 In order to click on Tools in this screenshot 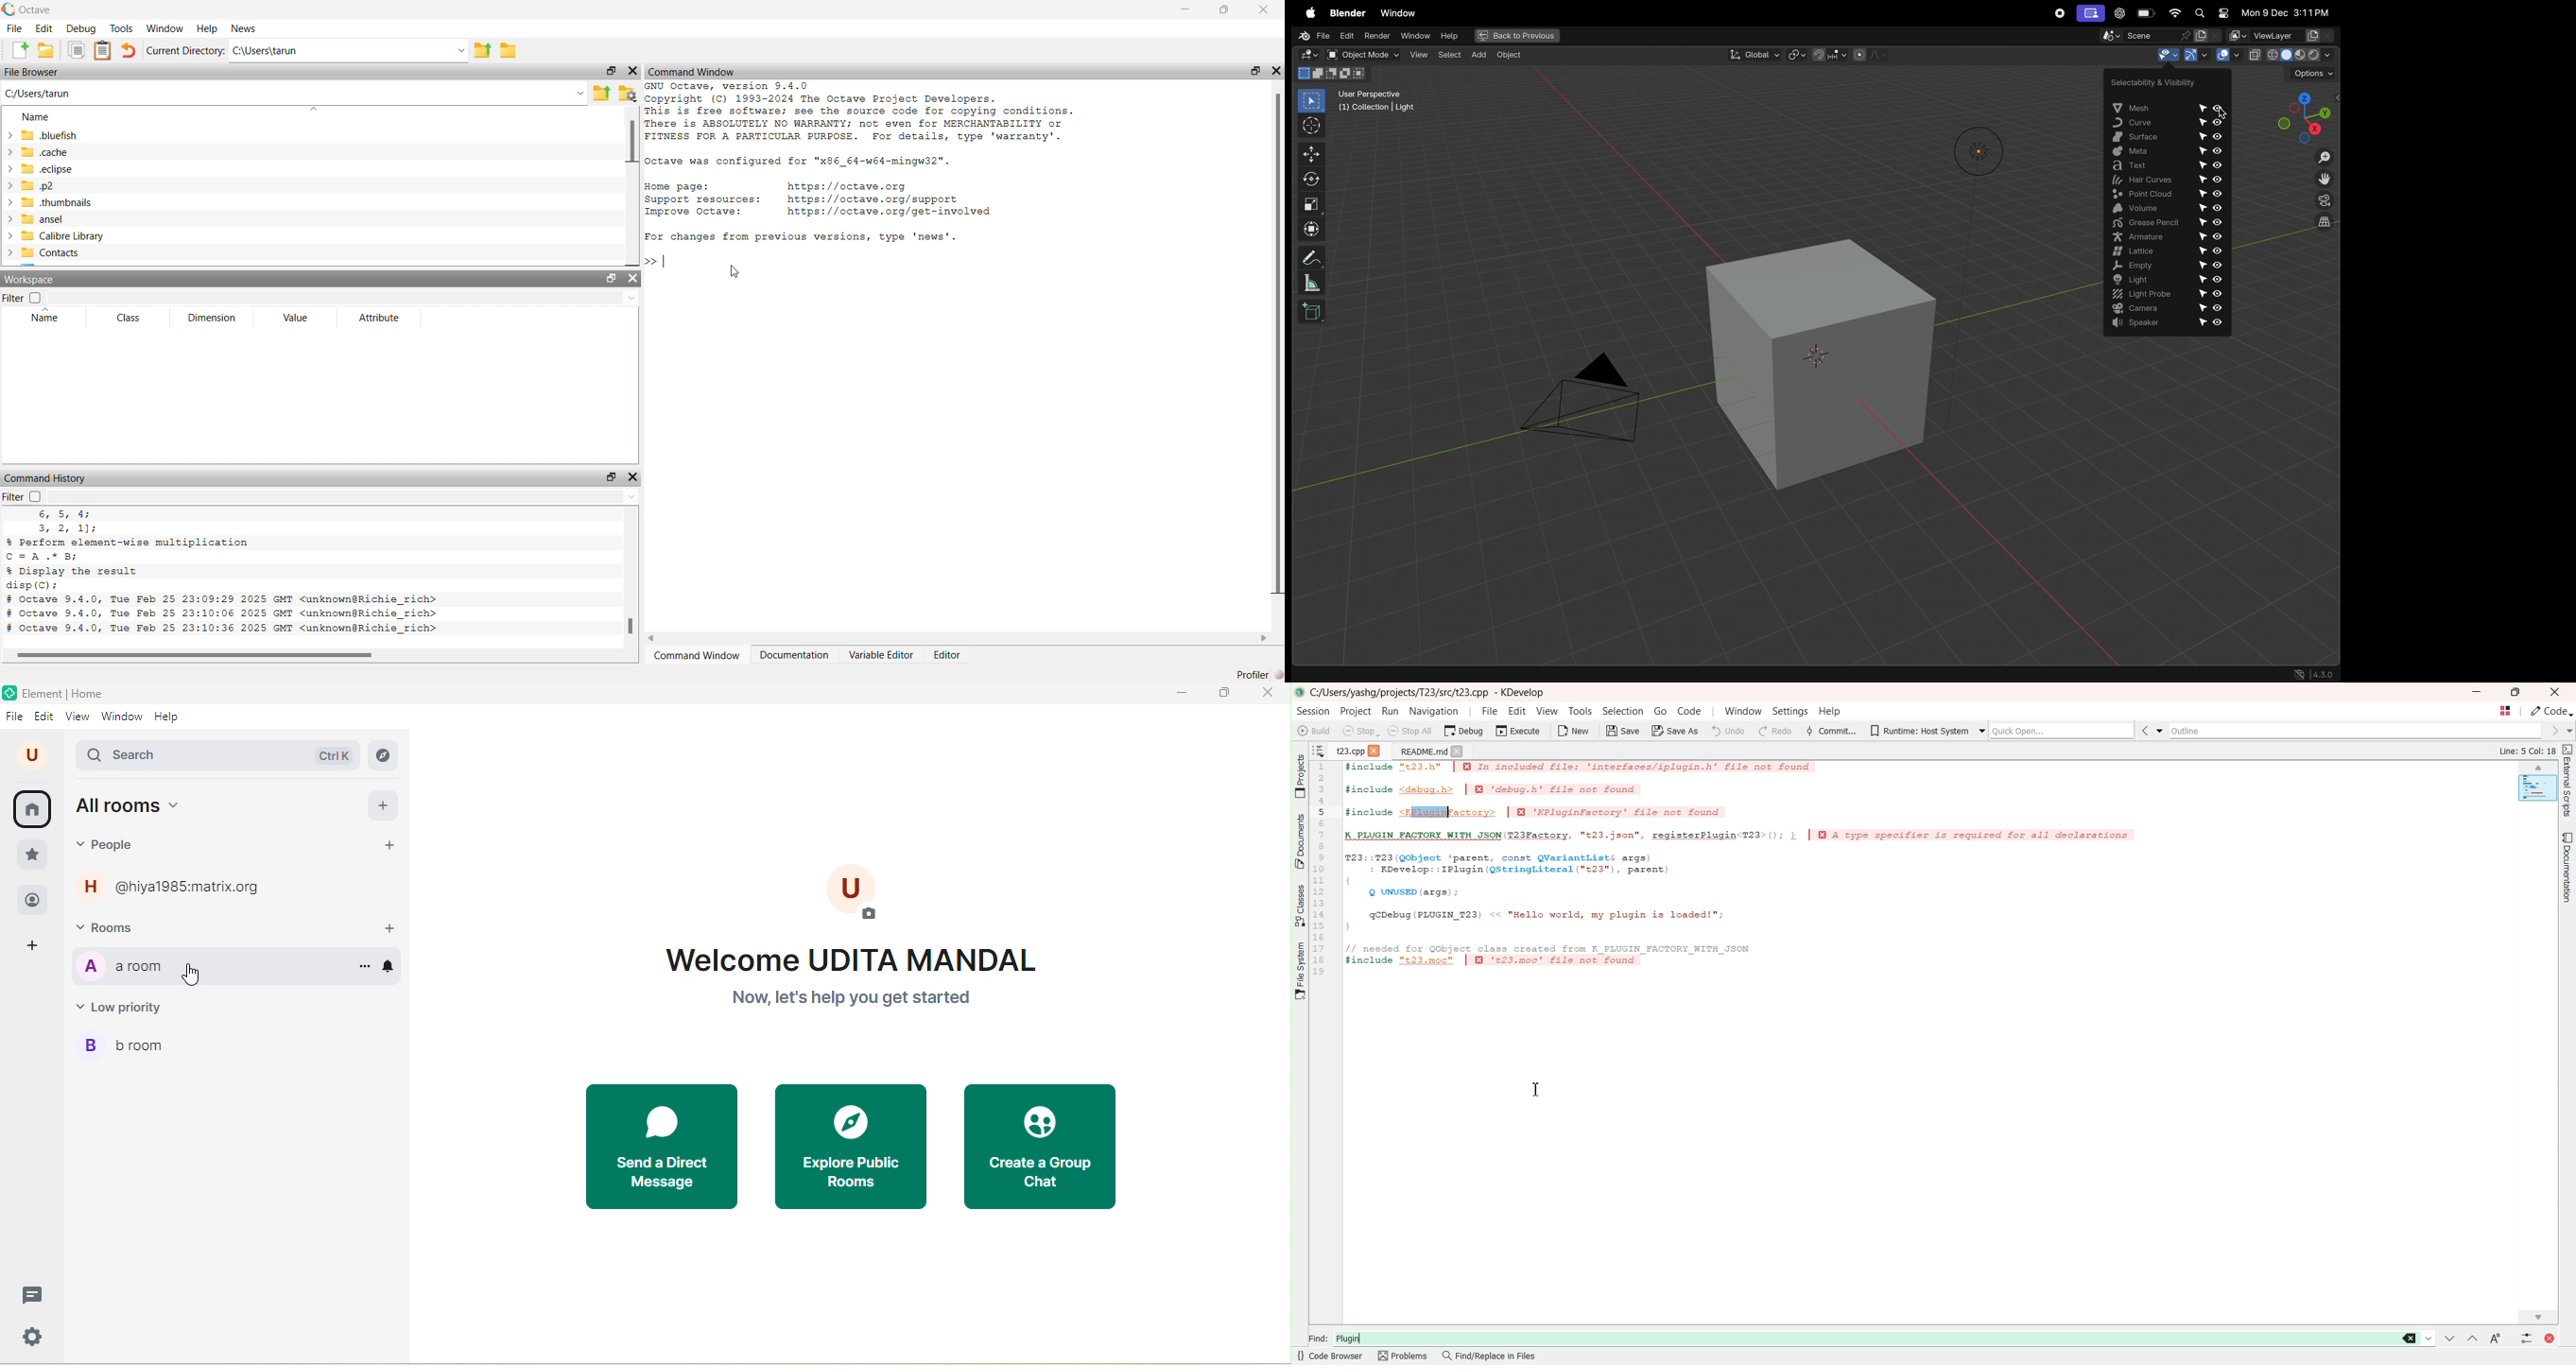, I will do `click(1579, 711)`.